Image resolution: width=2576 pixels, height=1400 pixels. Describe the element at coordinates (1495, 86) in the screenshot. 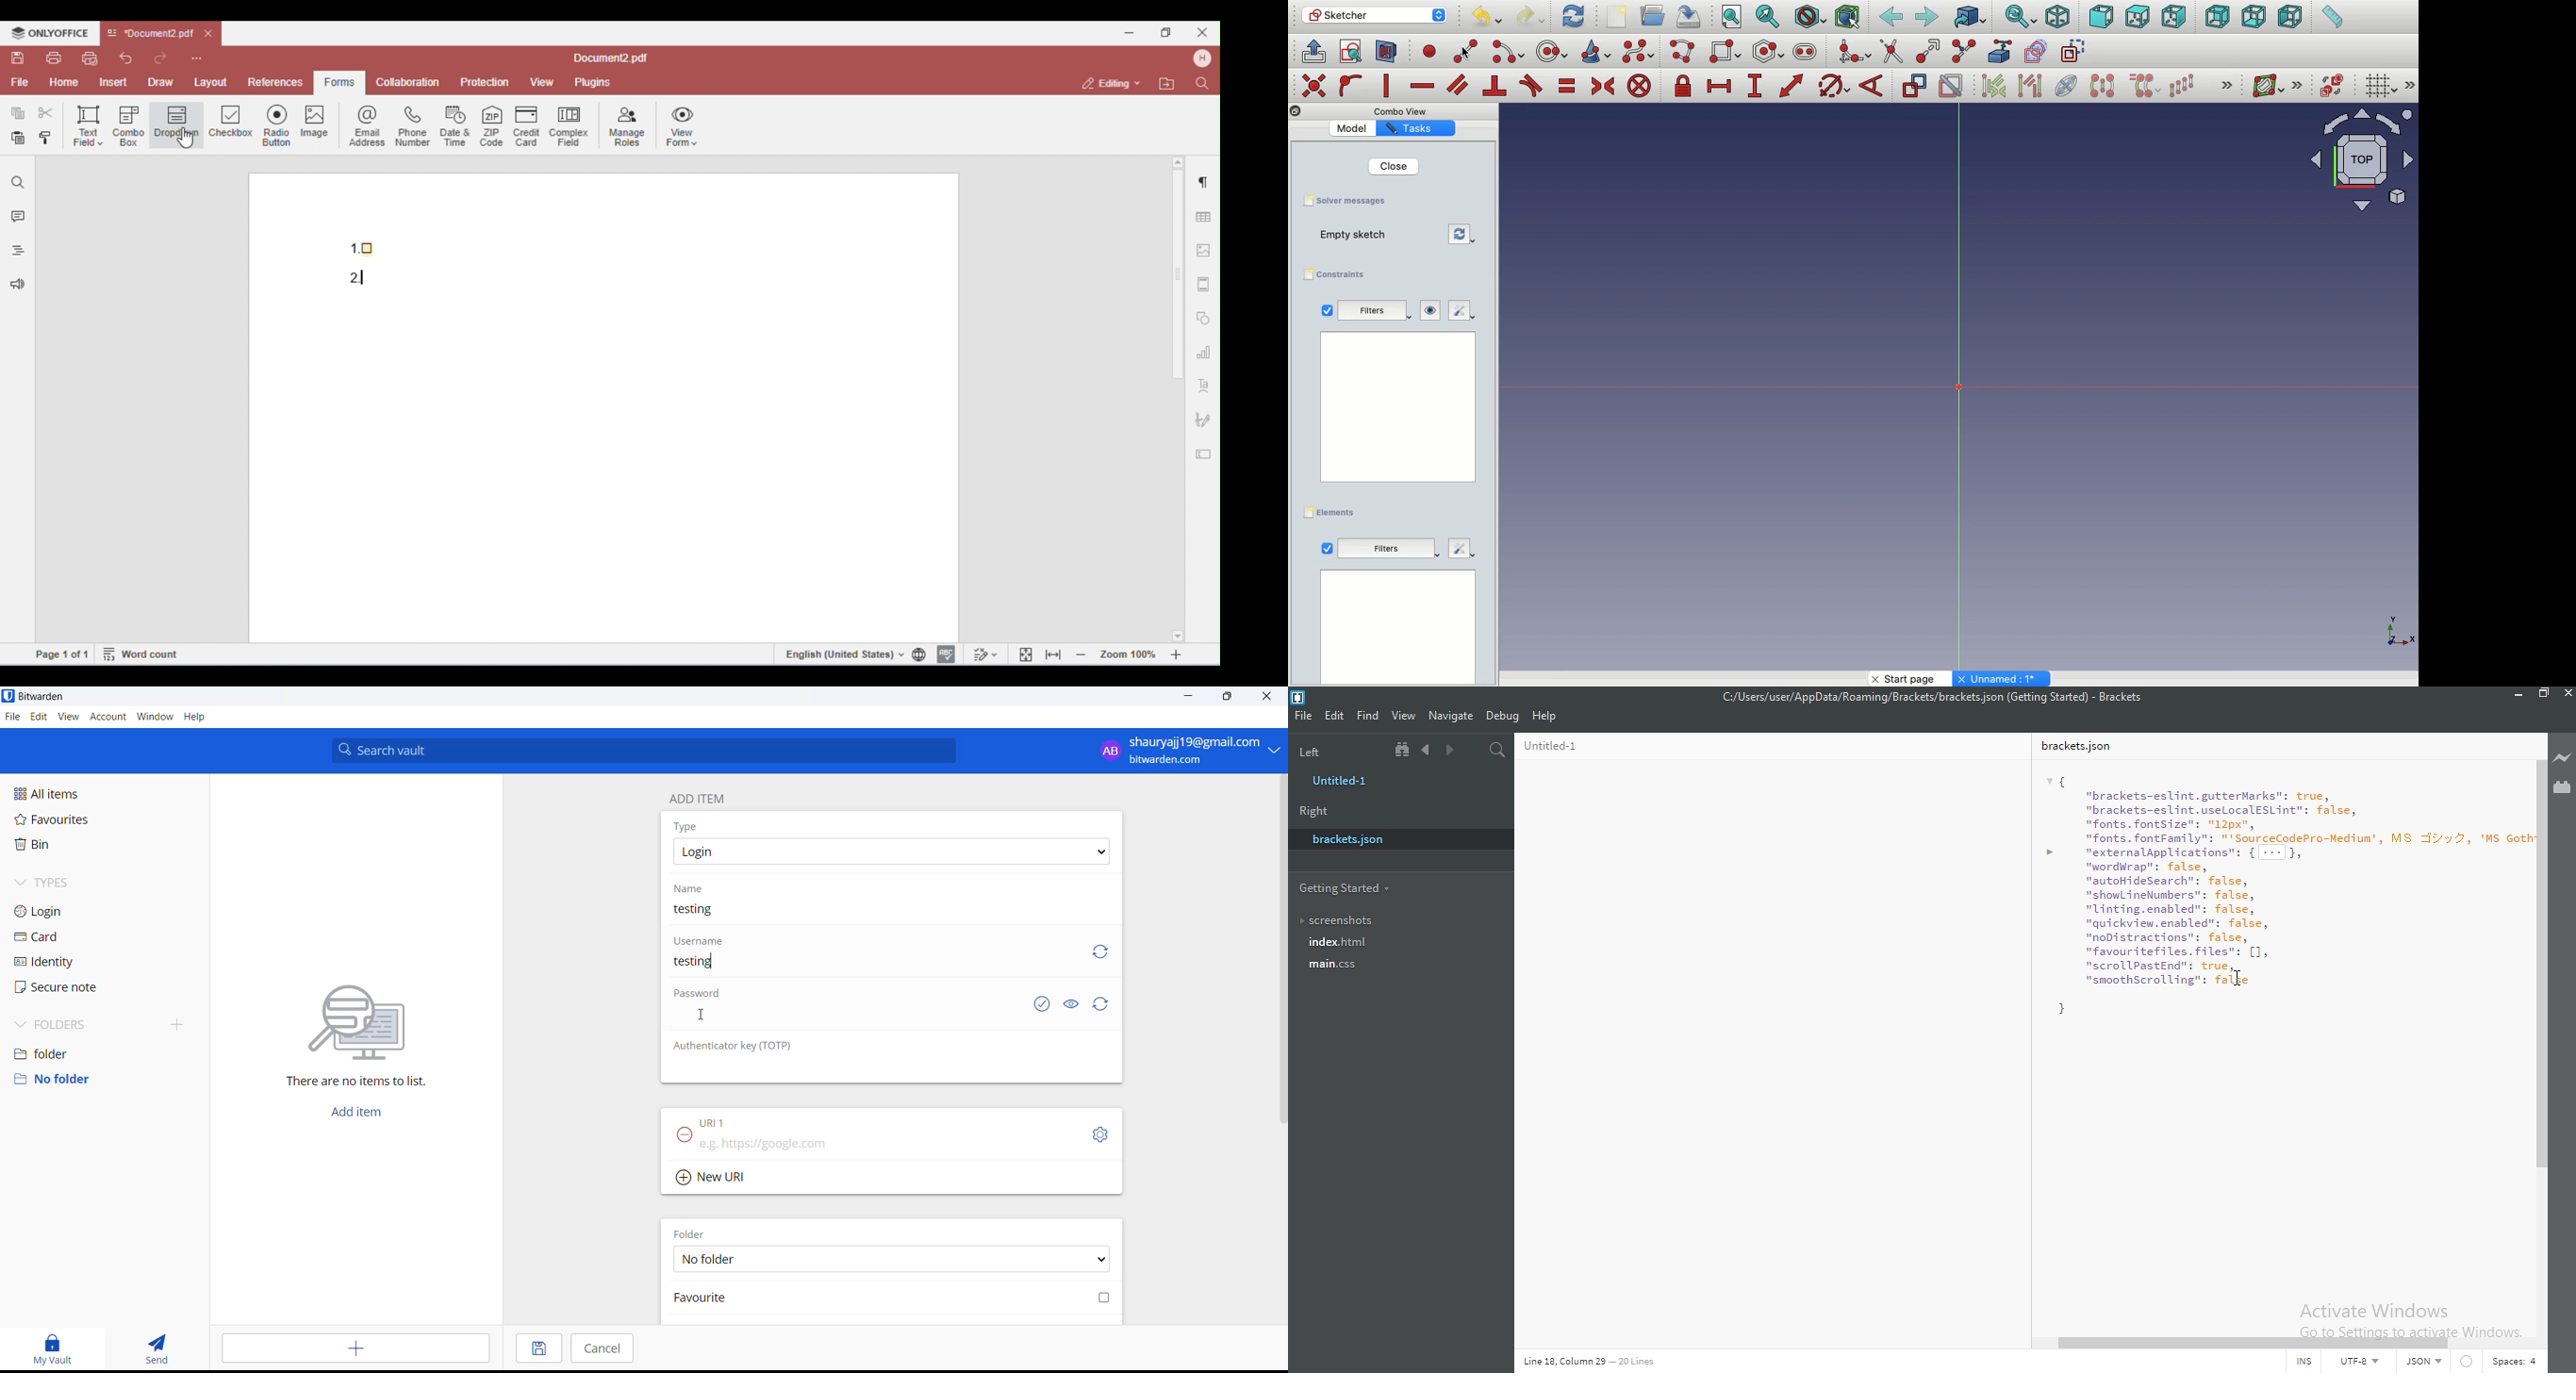

I see `Constrain perpendicular` at that location.